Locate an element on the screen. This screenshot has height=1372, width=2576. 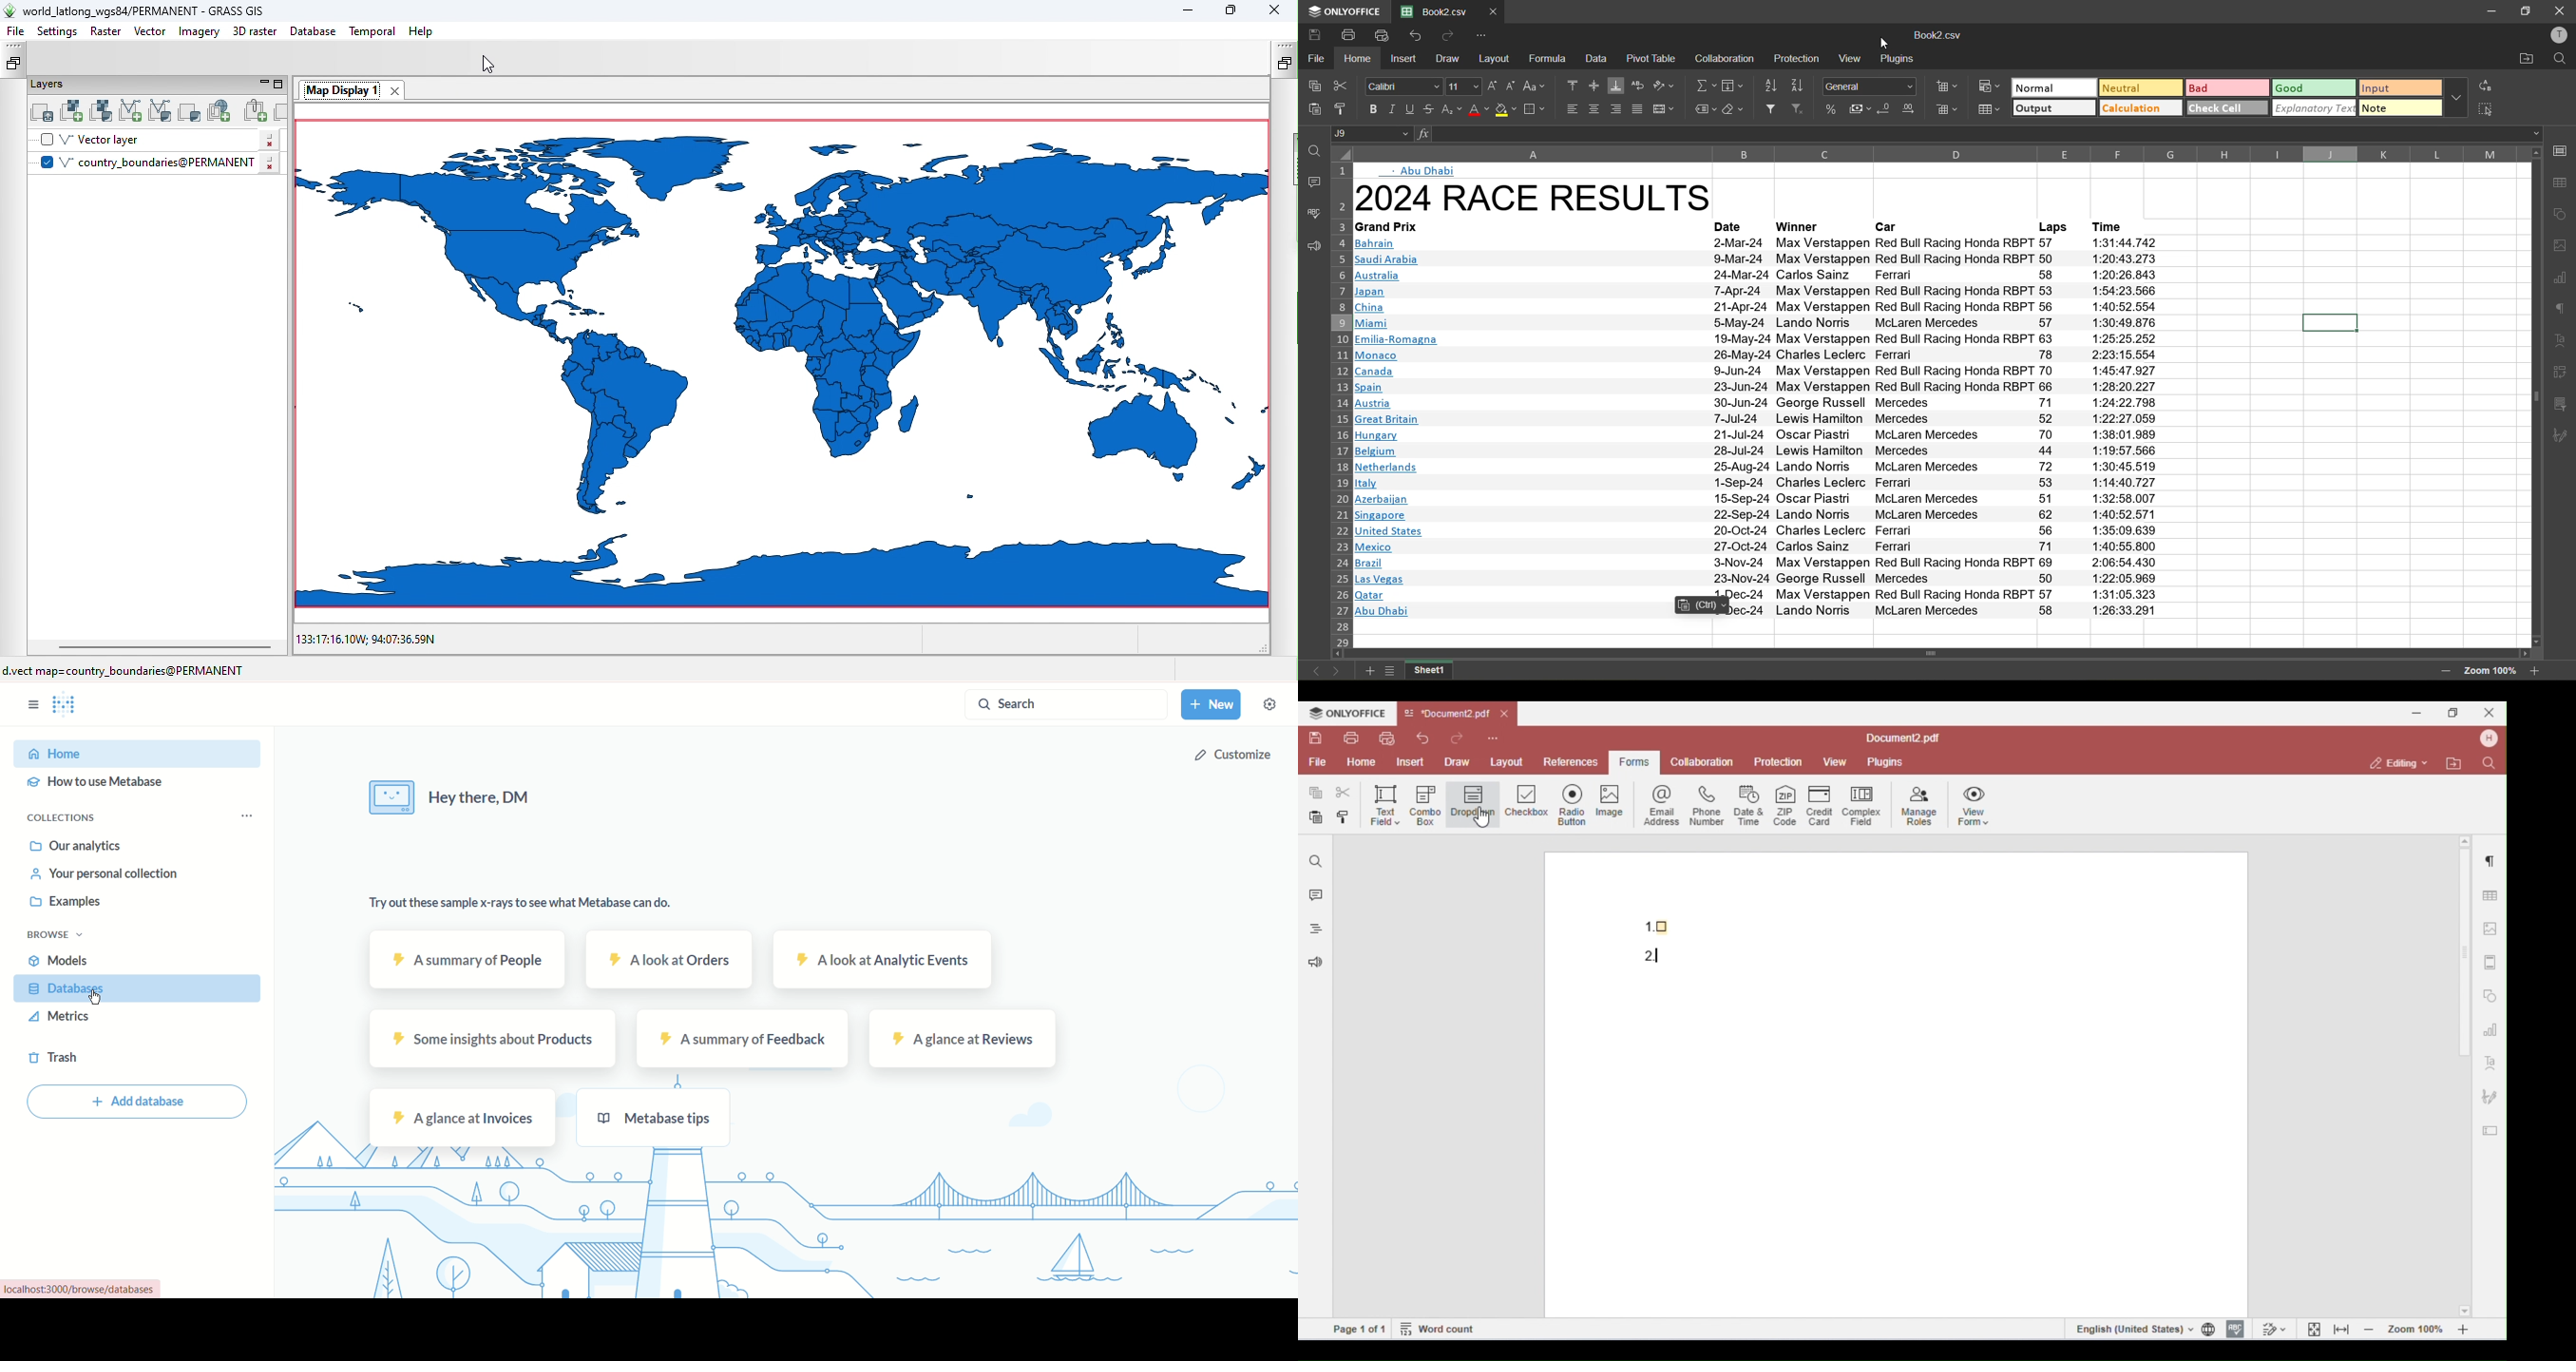
call settings is located at coordinates (2561, 152).